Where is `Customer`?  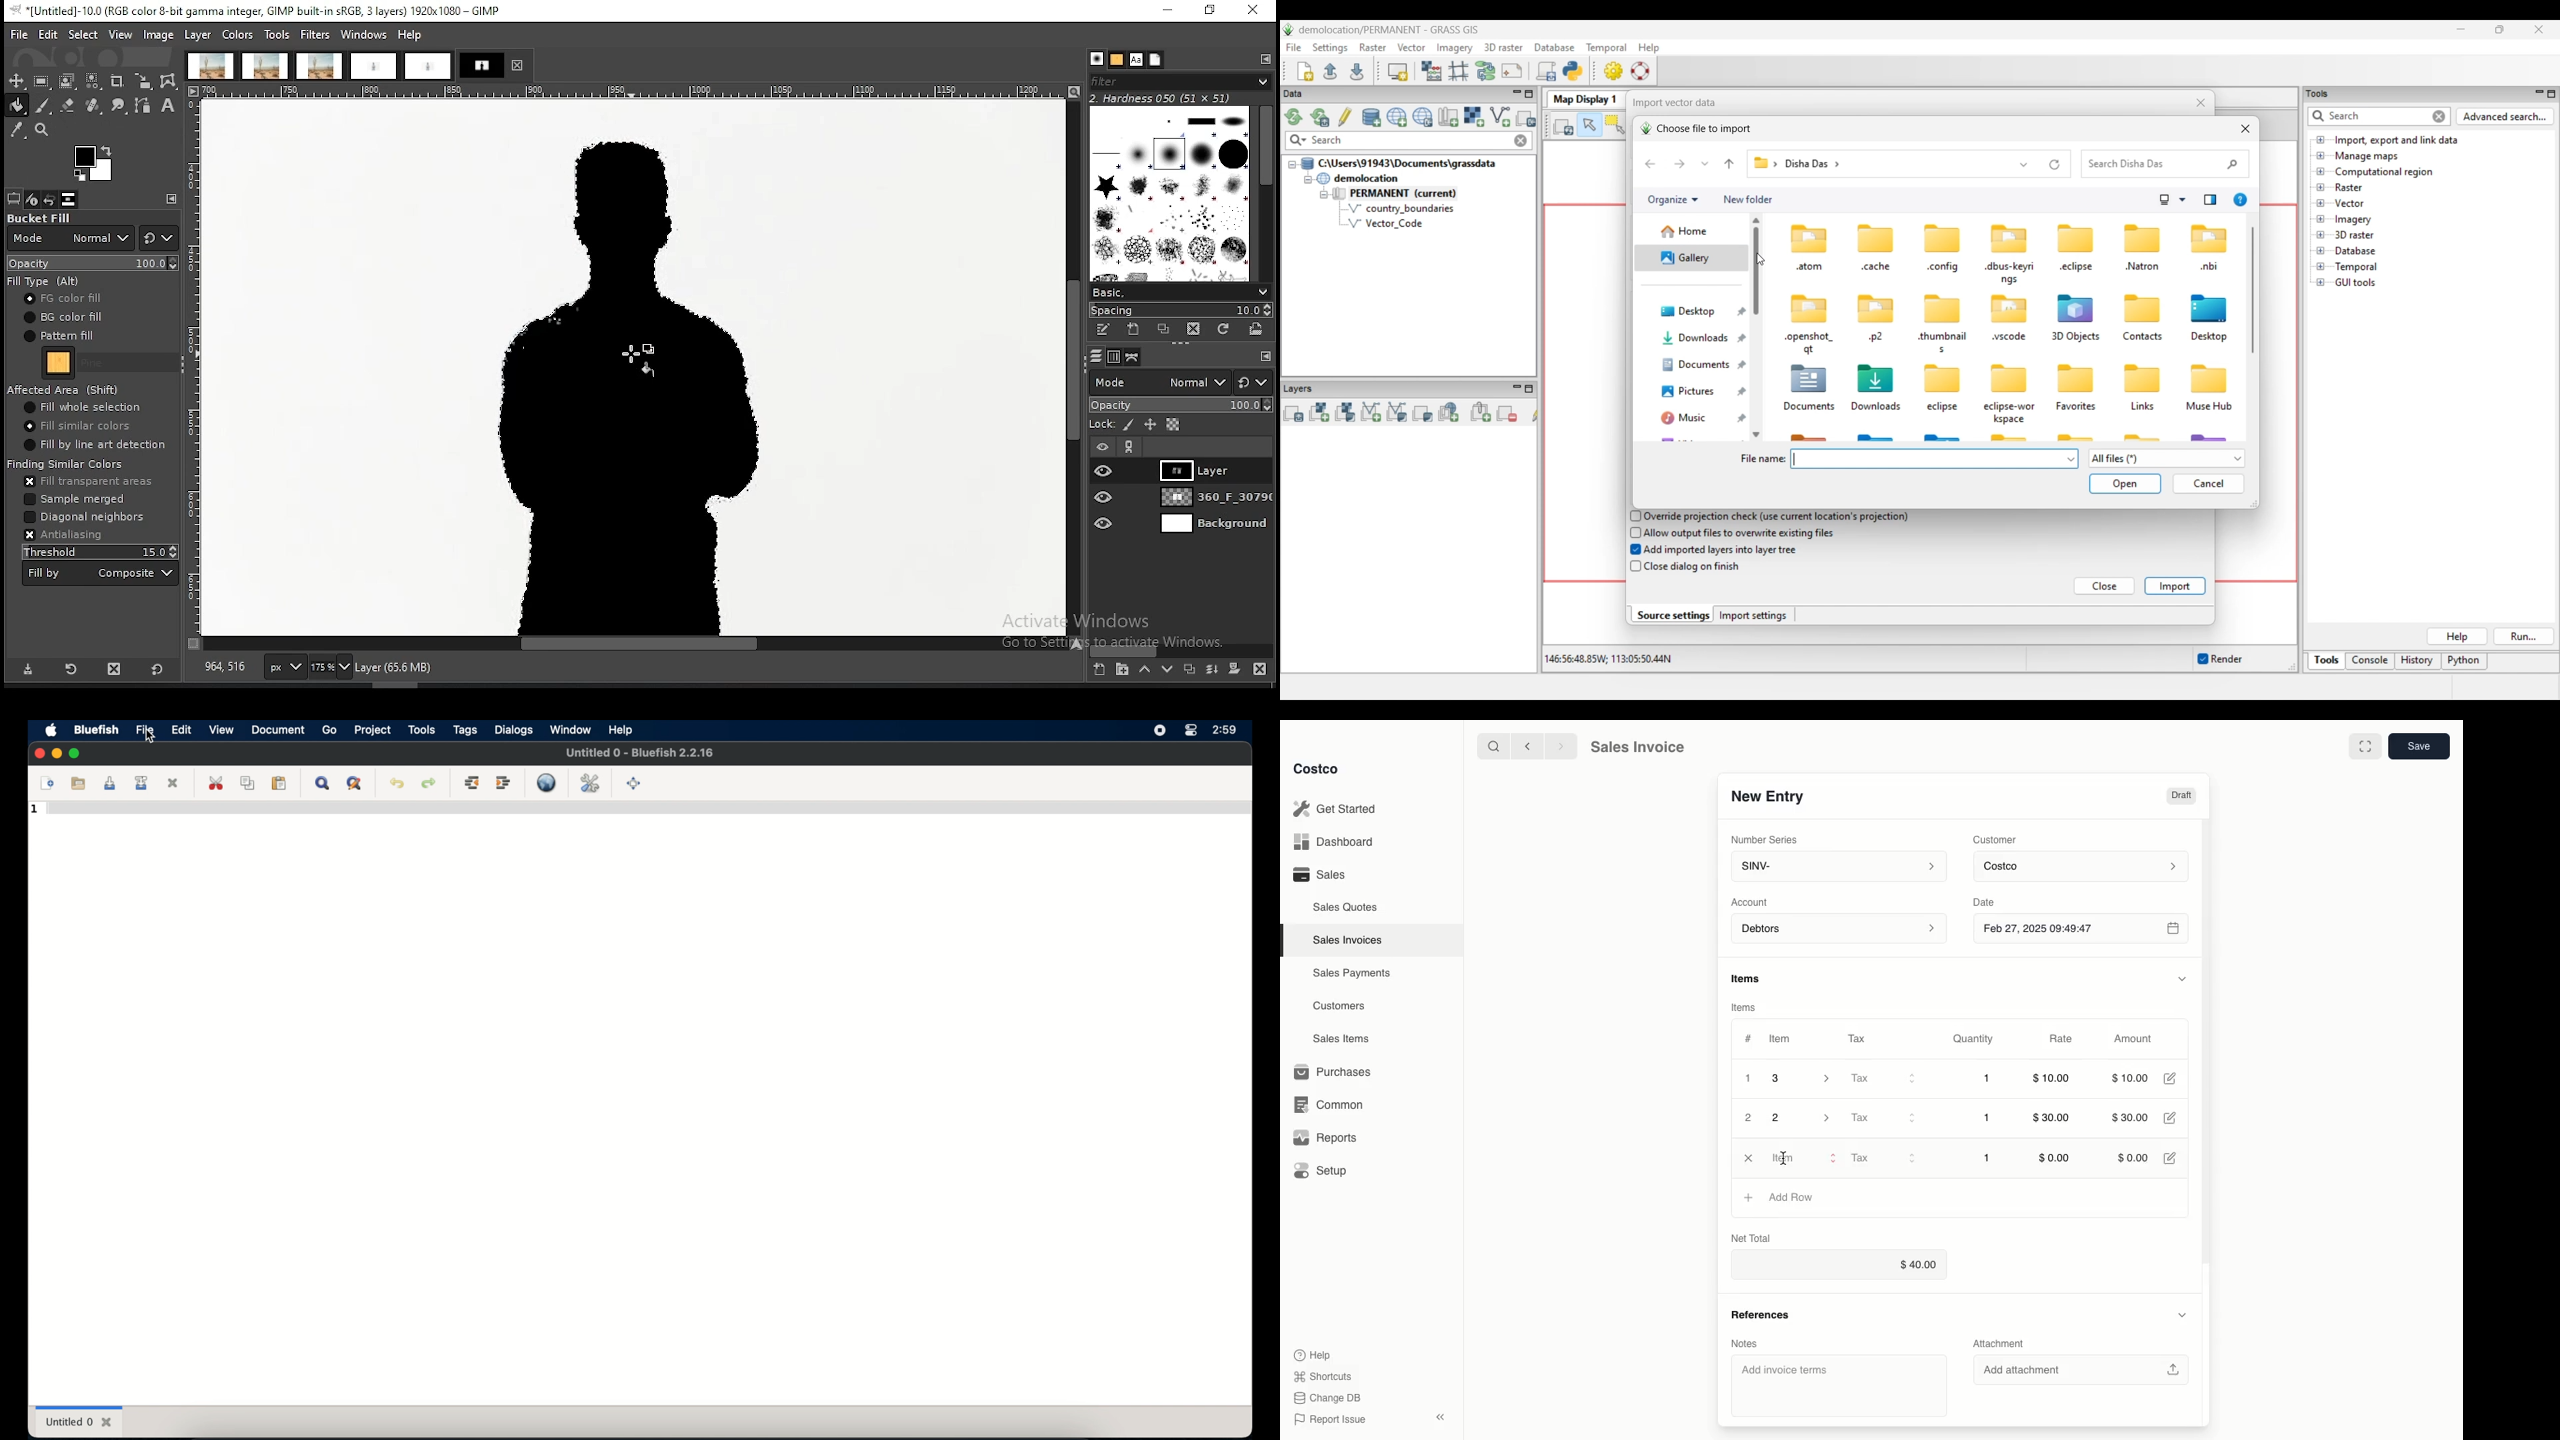
Customer is located at coordinates (1996, 838).